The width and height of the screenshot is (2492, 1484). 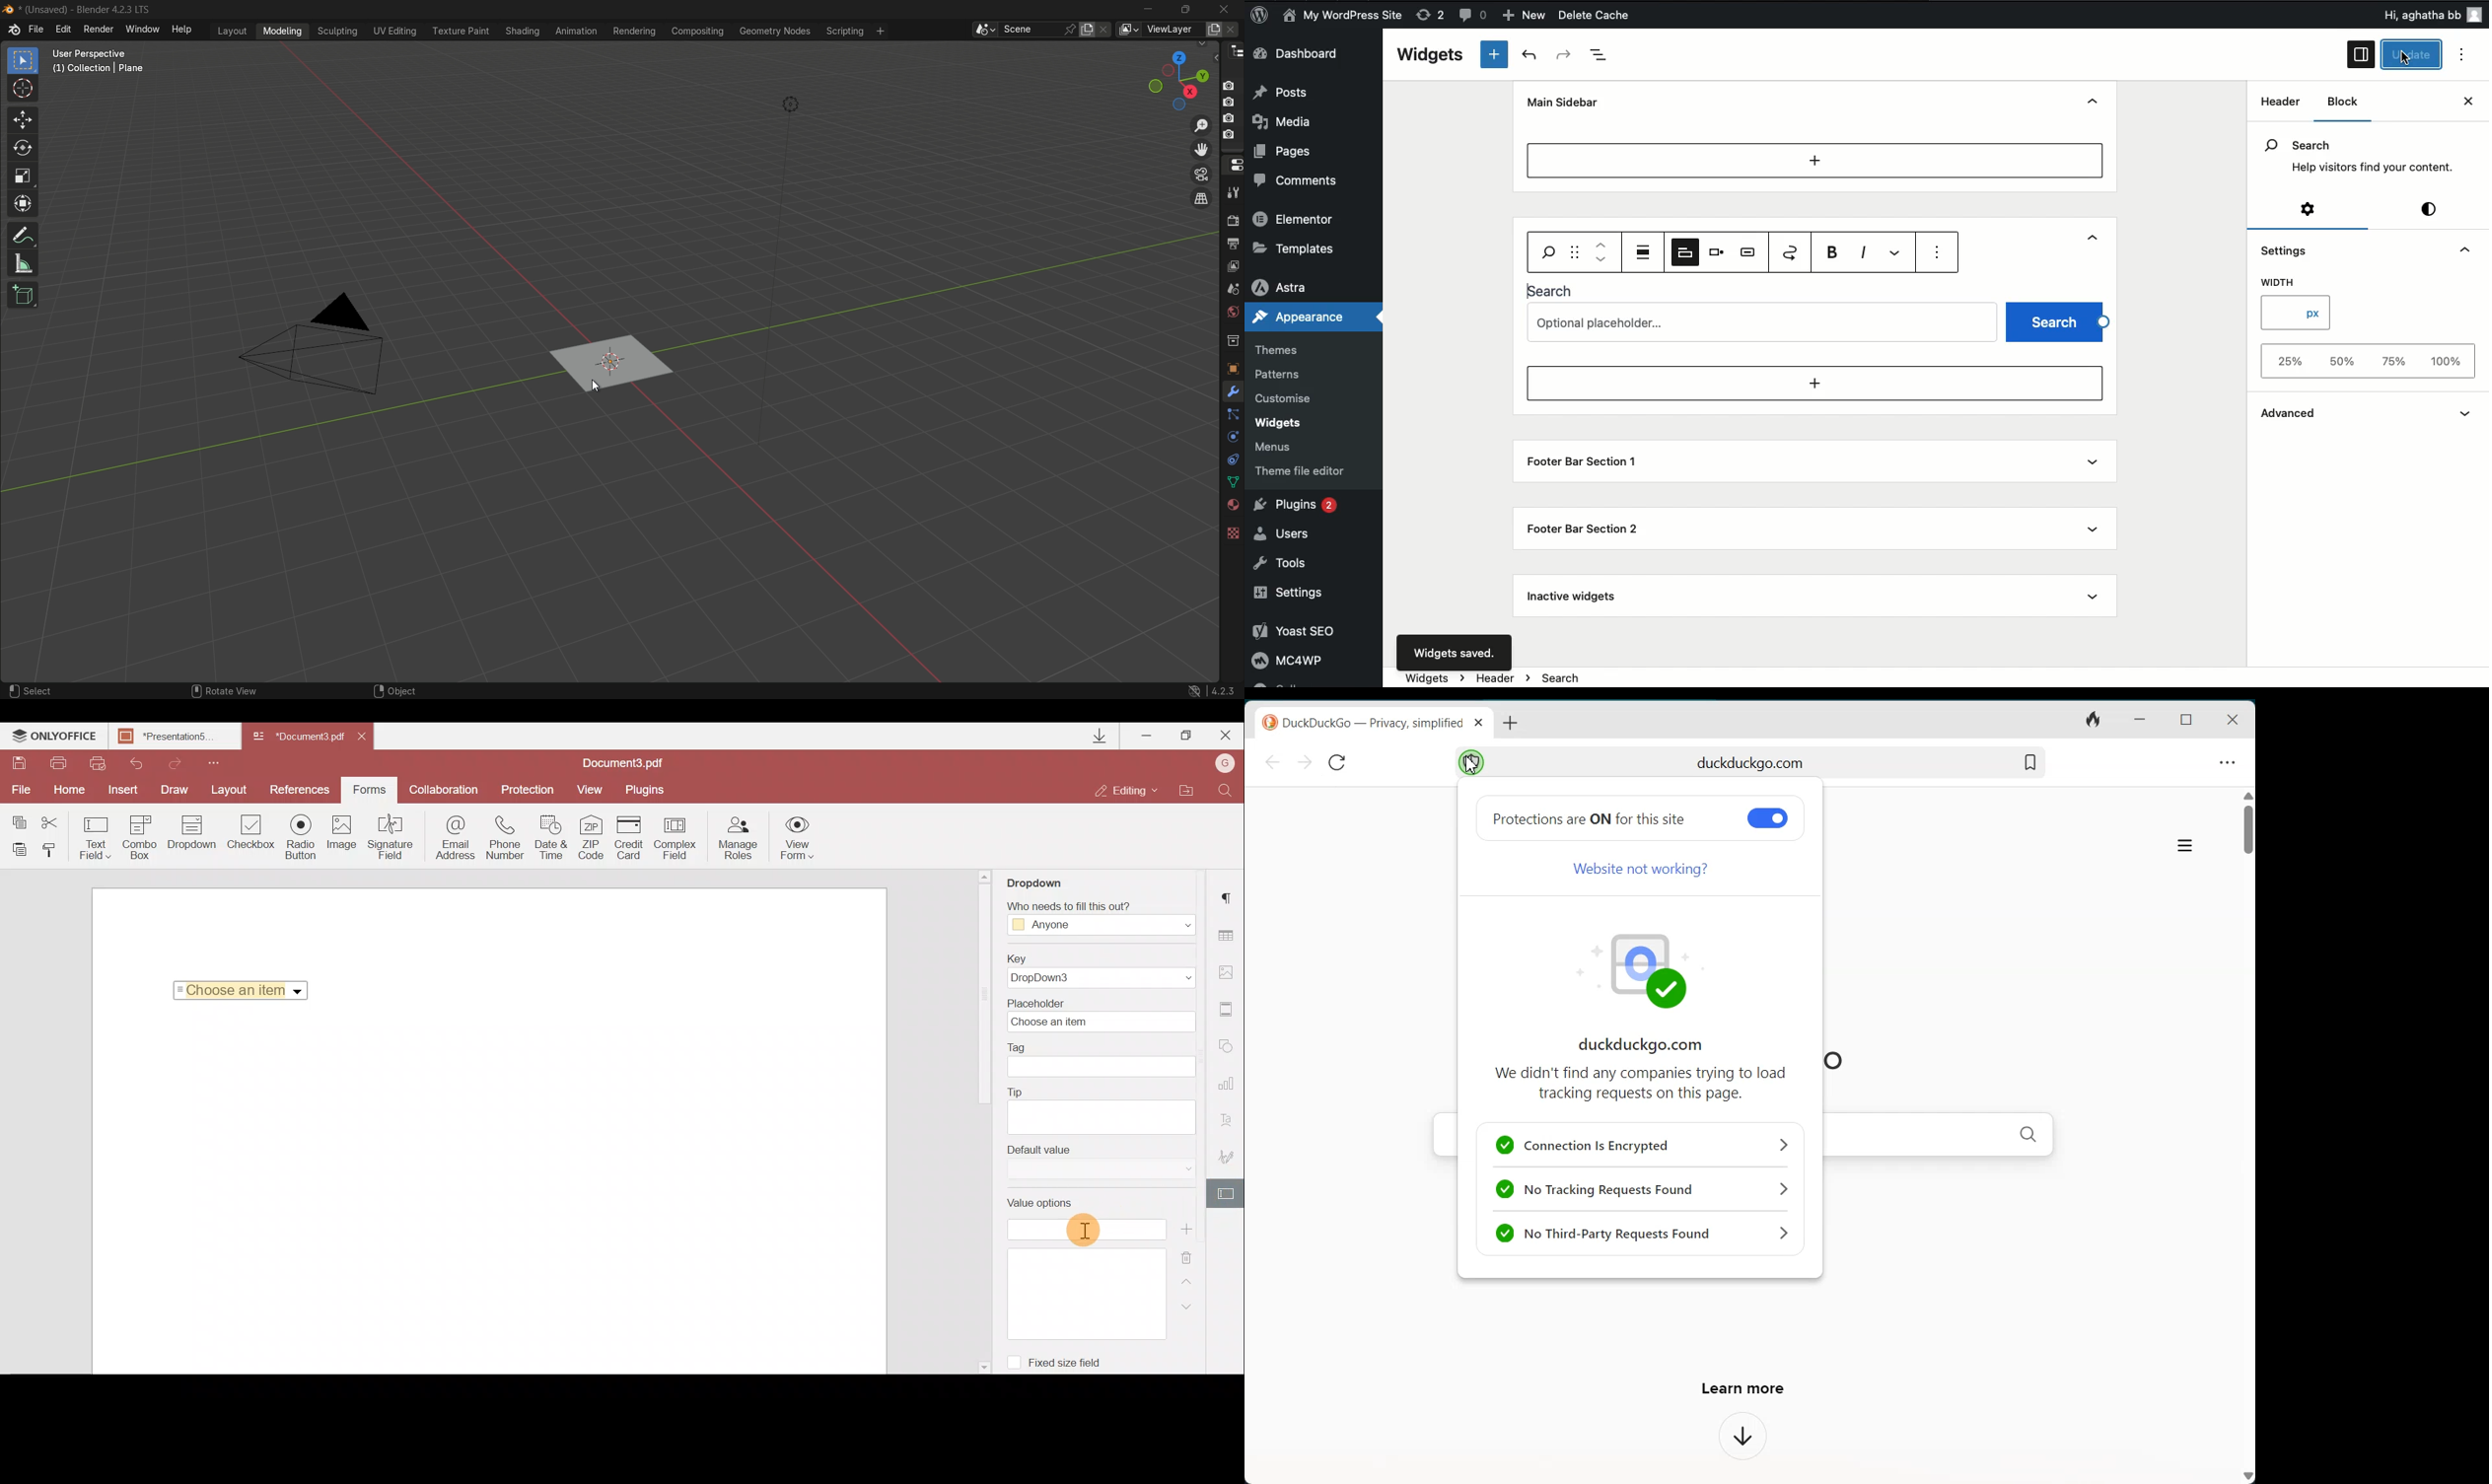 I want to click on Appearance, so click(x=1302, y=317).